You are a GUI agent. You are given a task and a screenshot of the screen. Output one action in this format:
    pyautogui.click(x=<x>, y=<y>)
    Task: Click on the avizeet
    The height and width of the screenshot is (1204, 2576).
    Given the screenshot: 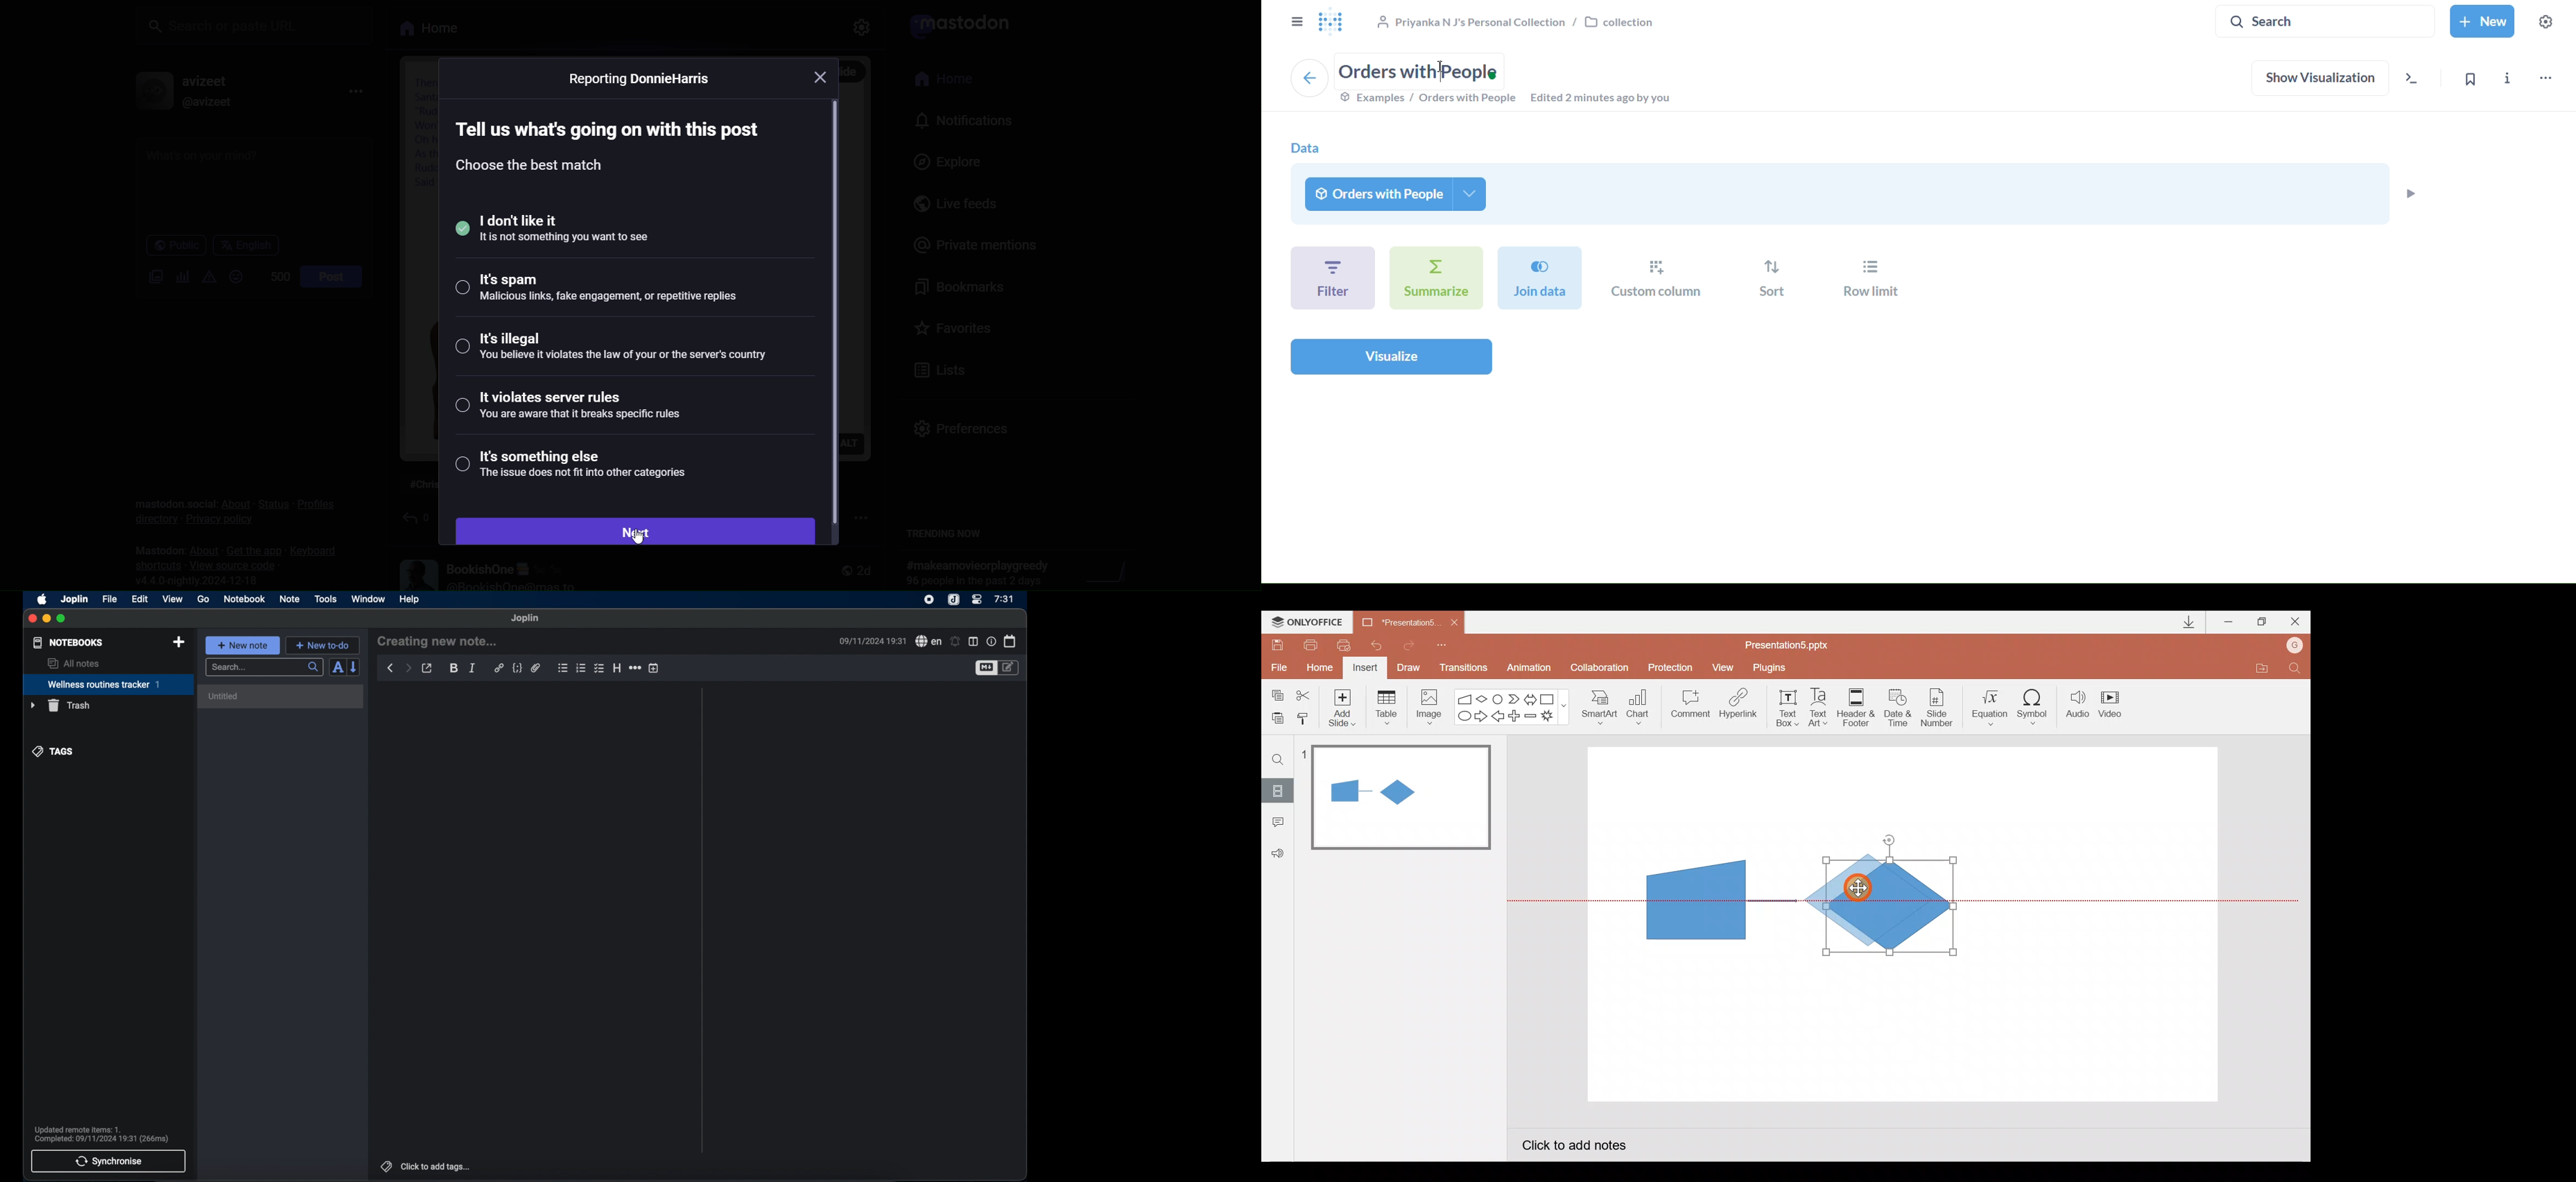 What is the action you would take?
    pyautogui.click(x=206, y=80)
    